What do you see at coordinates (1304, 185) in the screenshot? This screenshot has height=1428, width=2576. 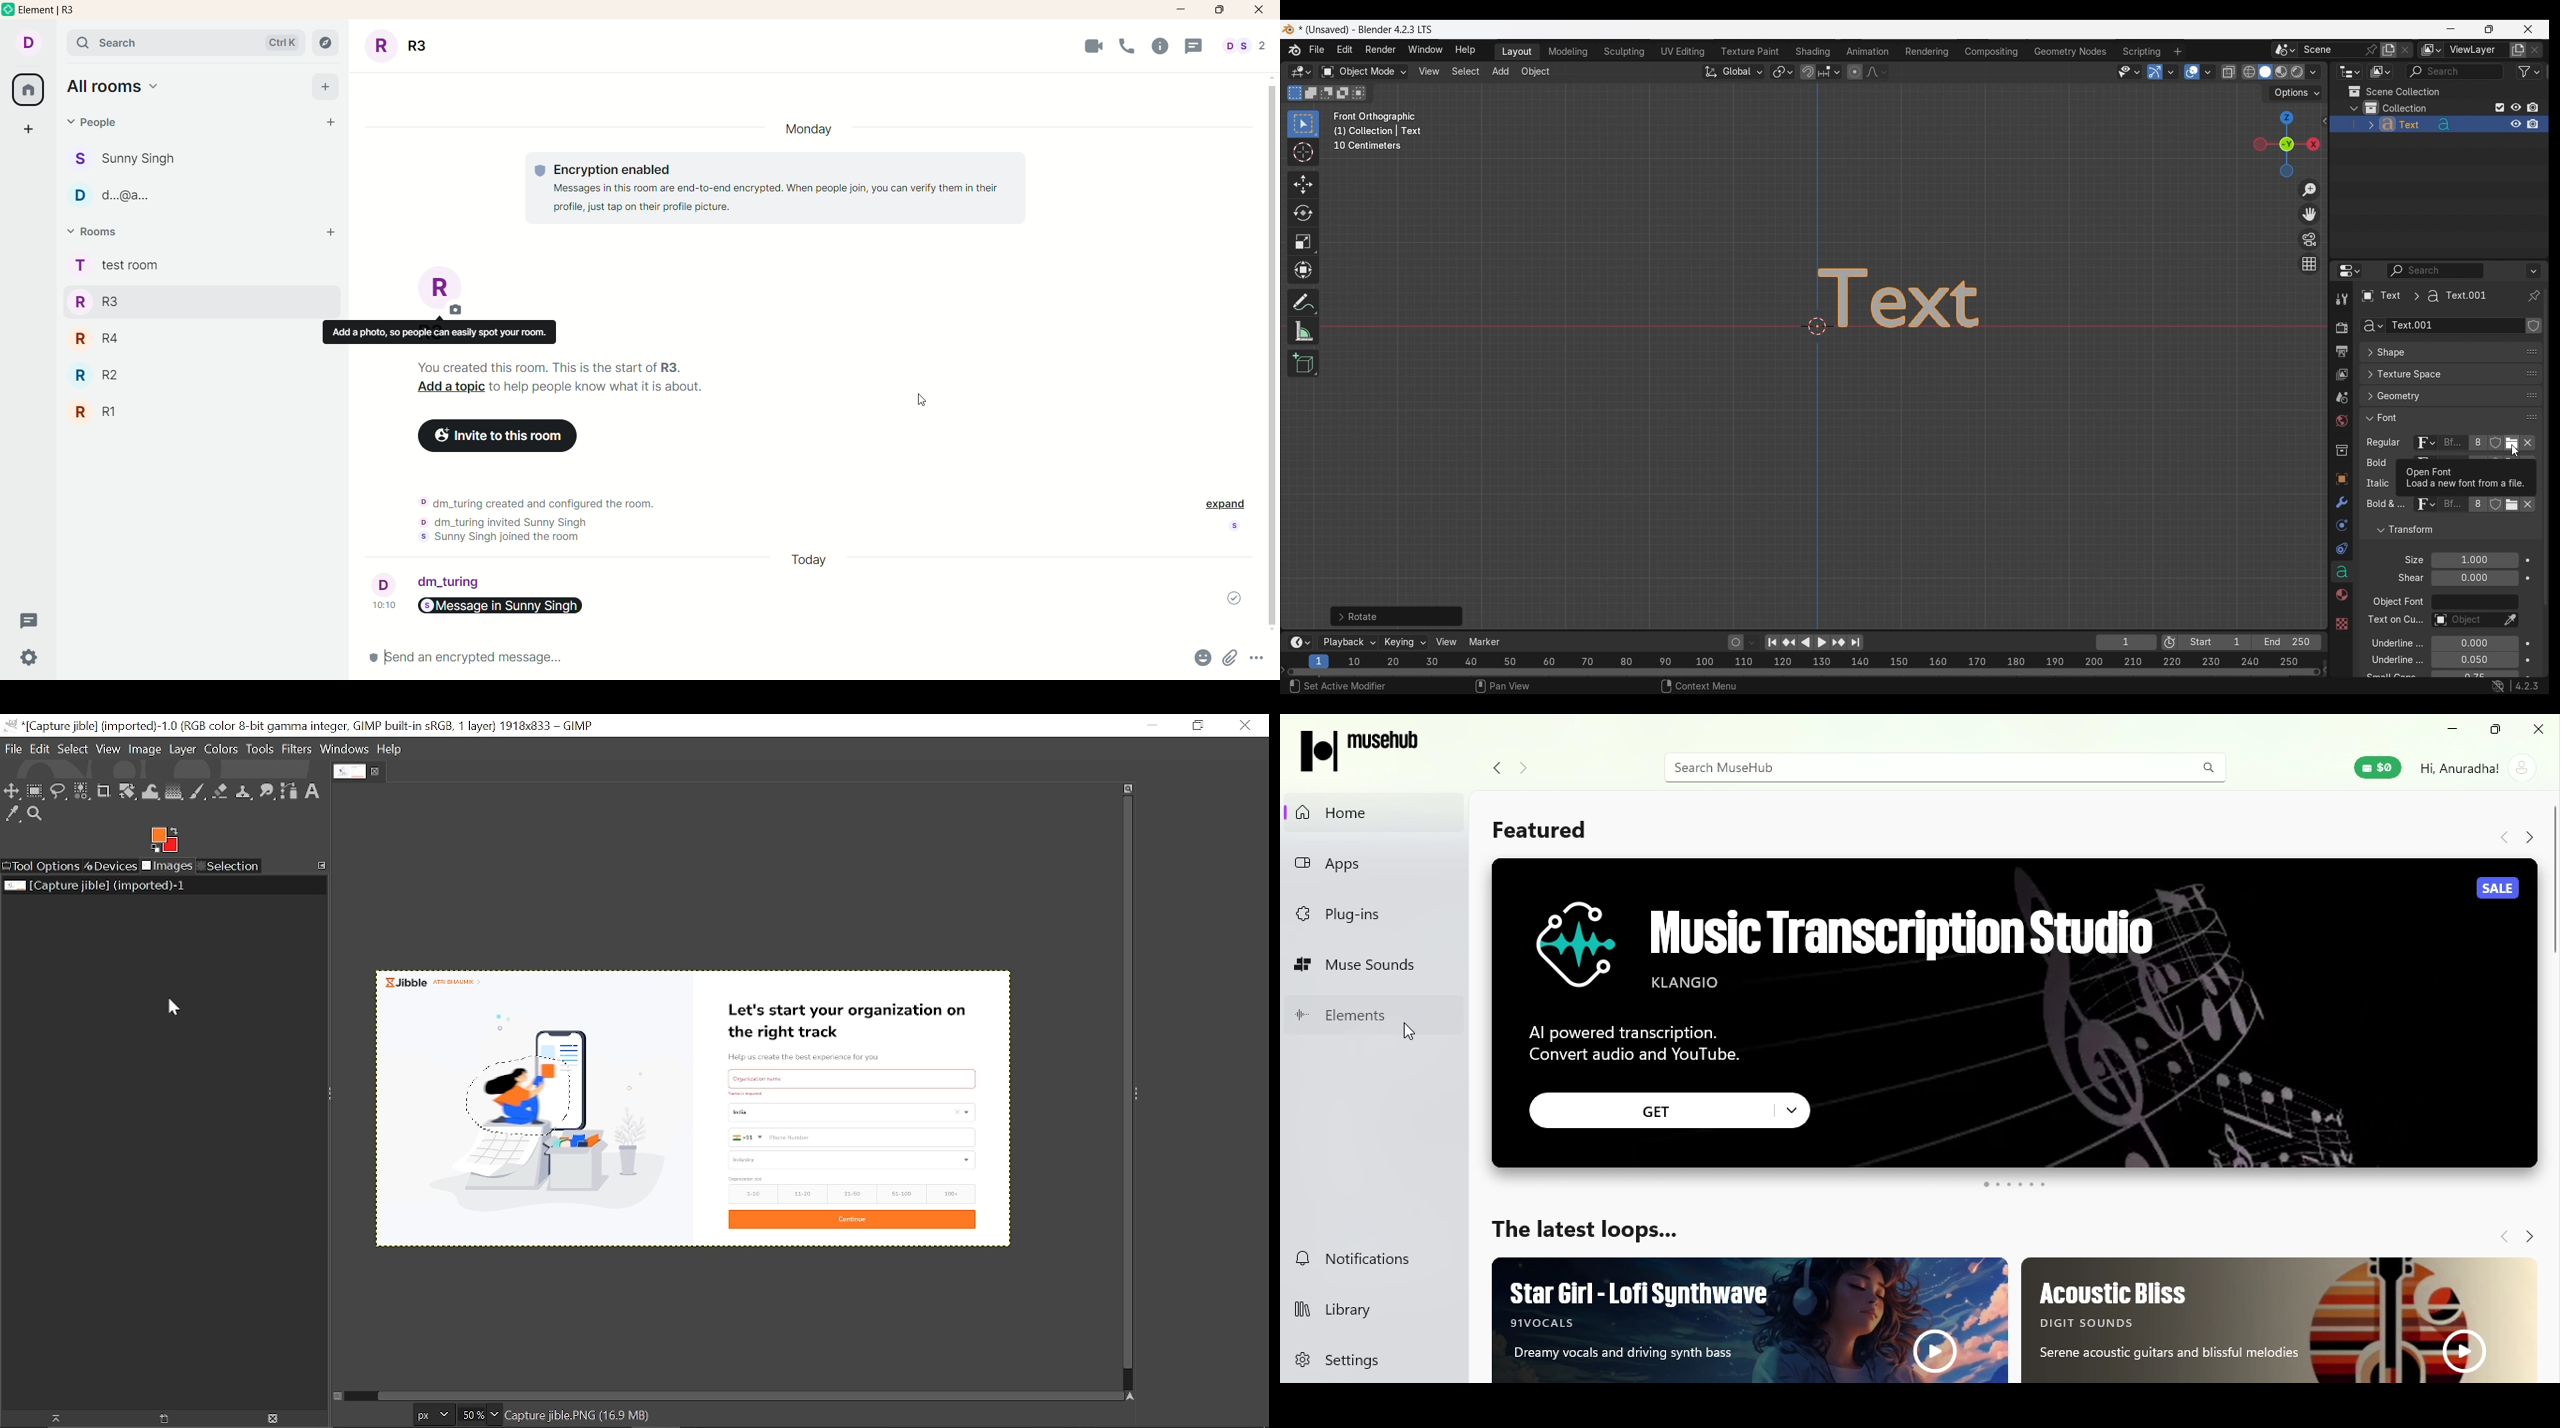 I see `Move` at bounding box center [1304, 185].